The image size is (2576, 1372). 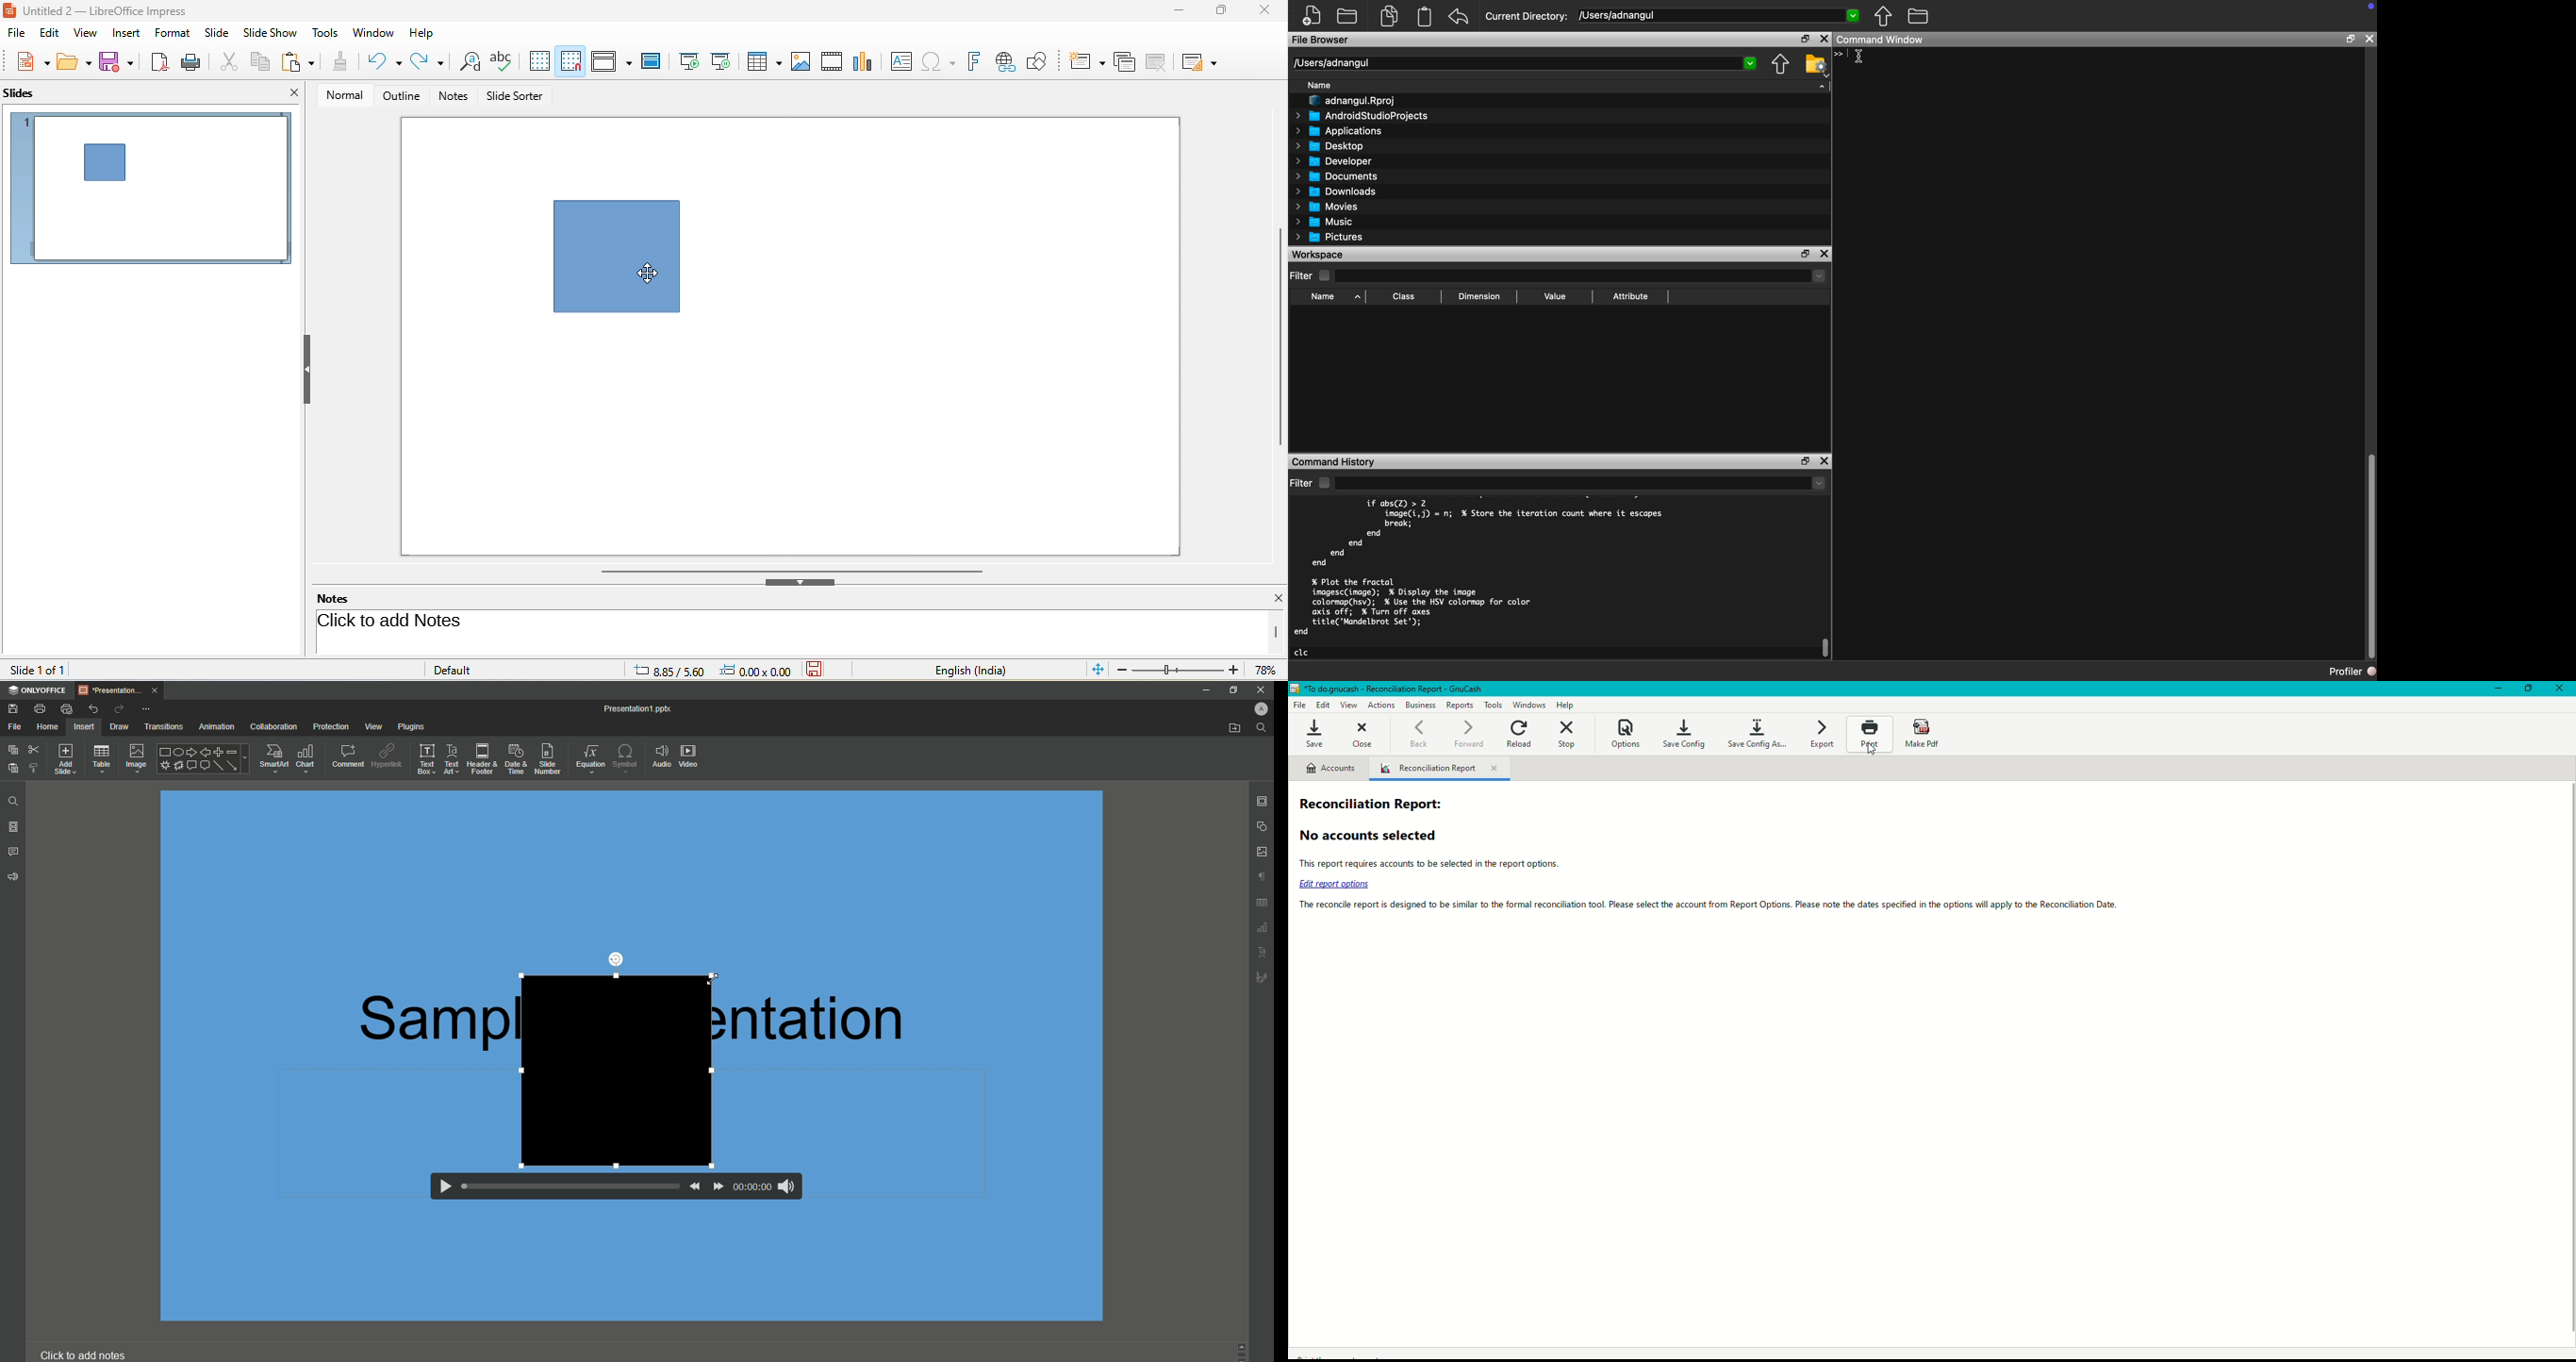 What do you see at coordinates (14, 726) in the screenshot?
I see `File` at bounding box center [14, 726].